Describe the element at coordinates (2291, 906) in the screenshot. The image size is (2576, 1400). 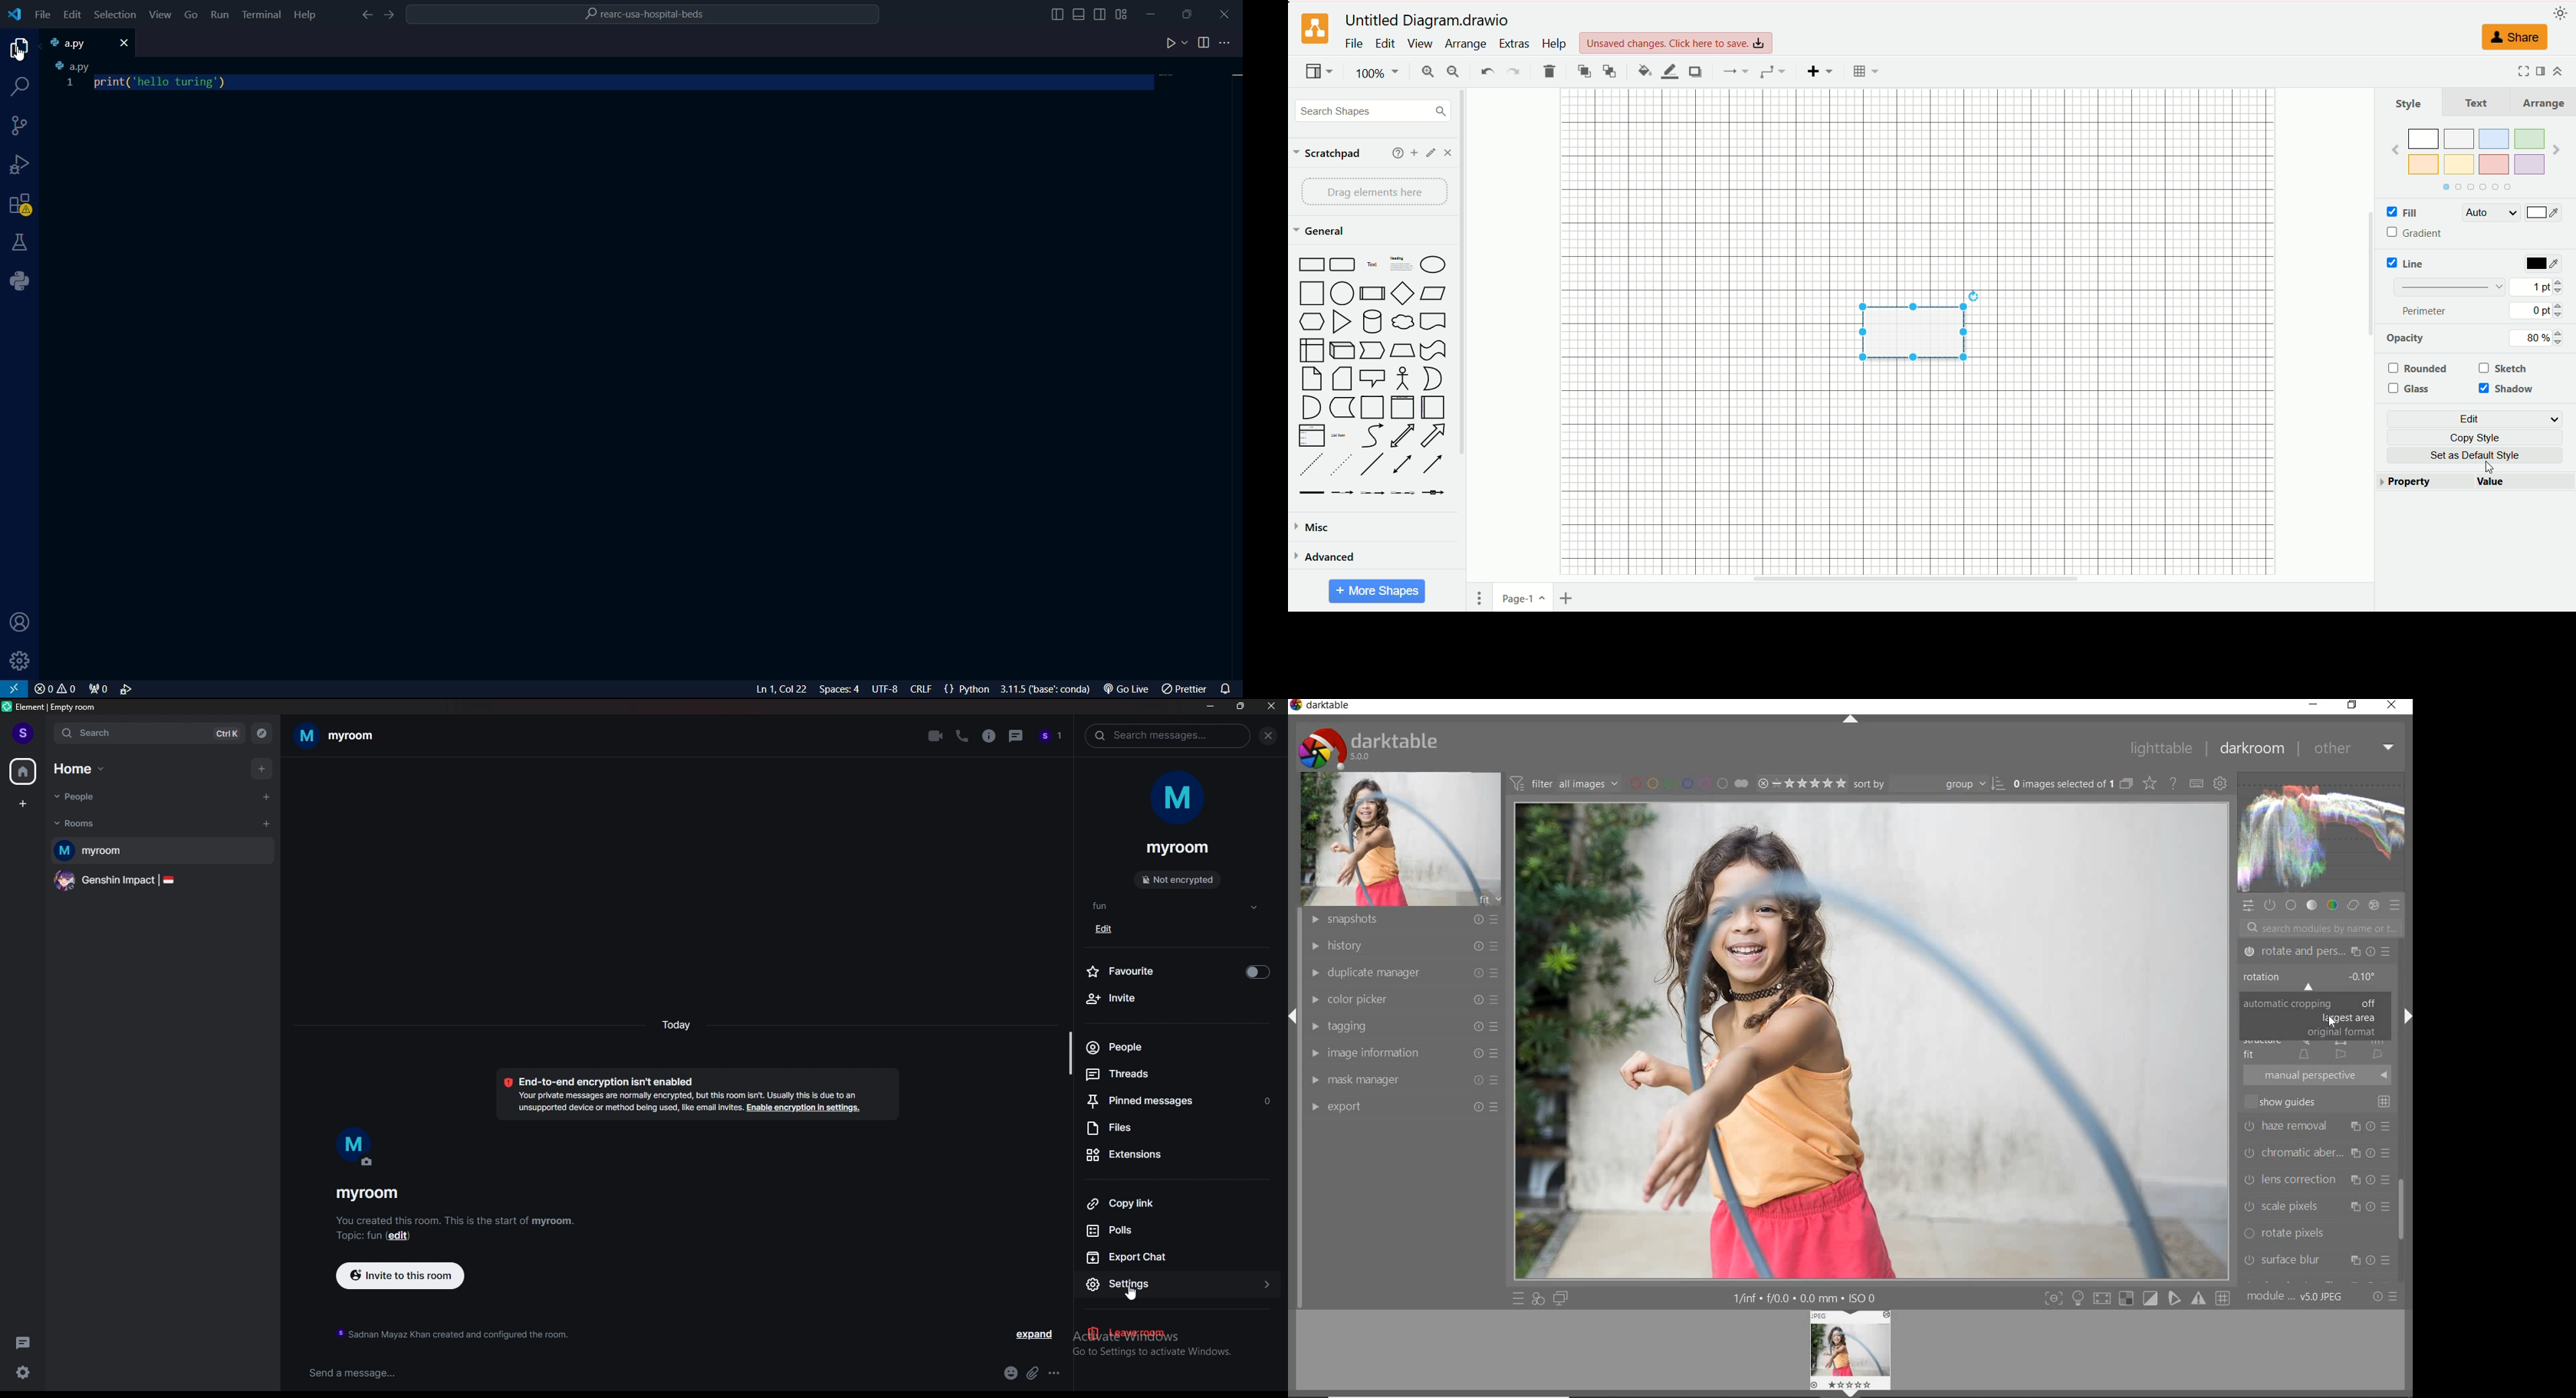
I see `base` at that location.